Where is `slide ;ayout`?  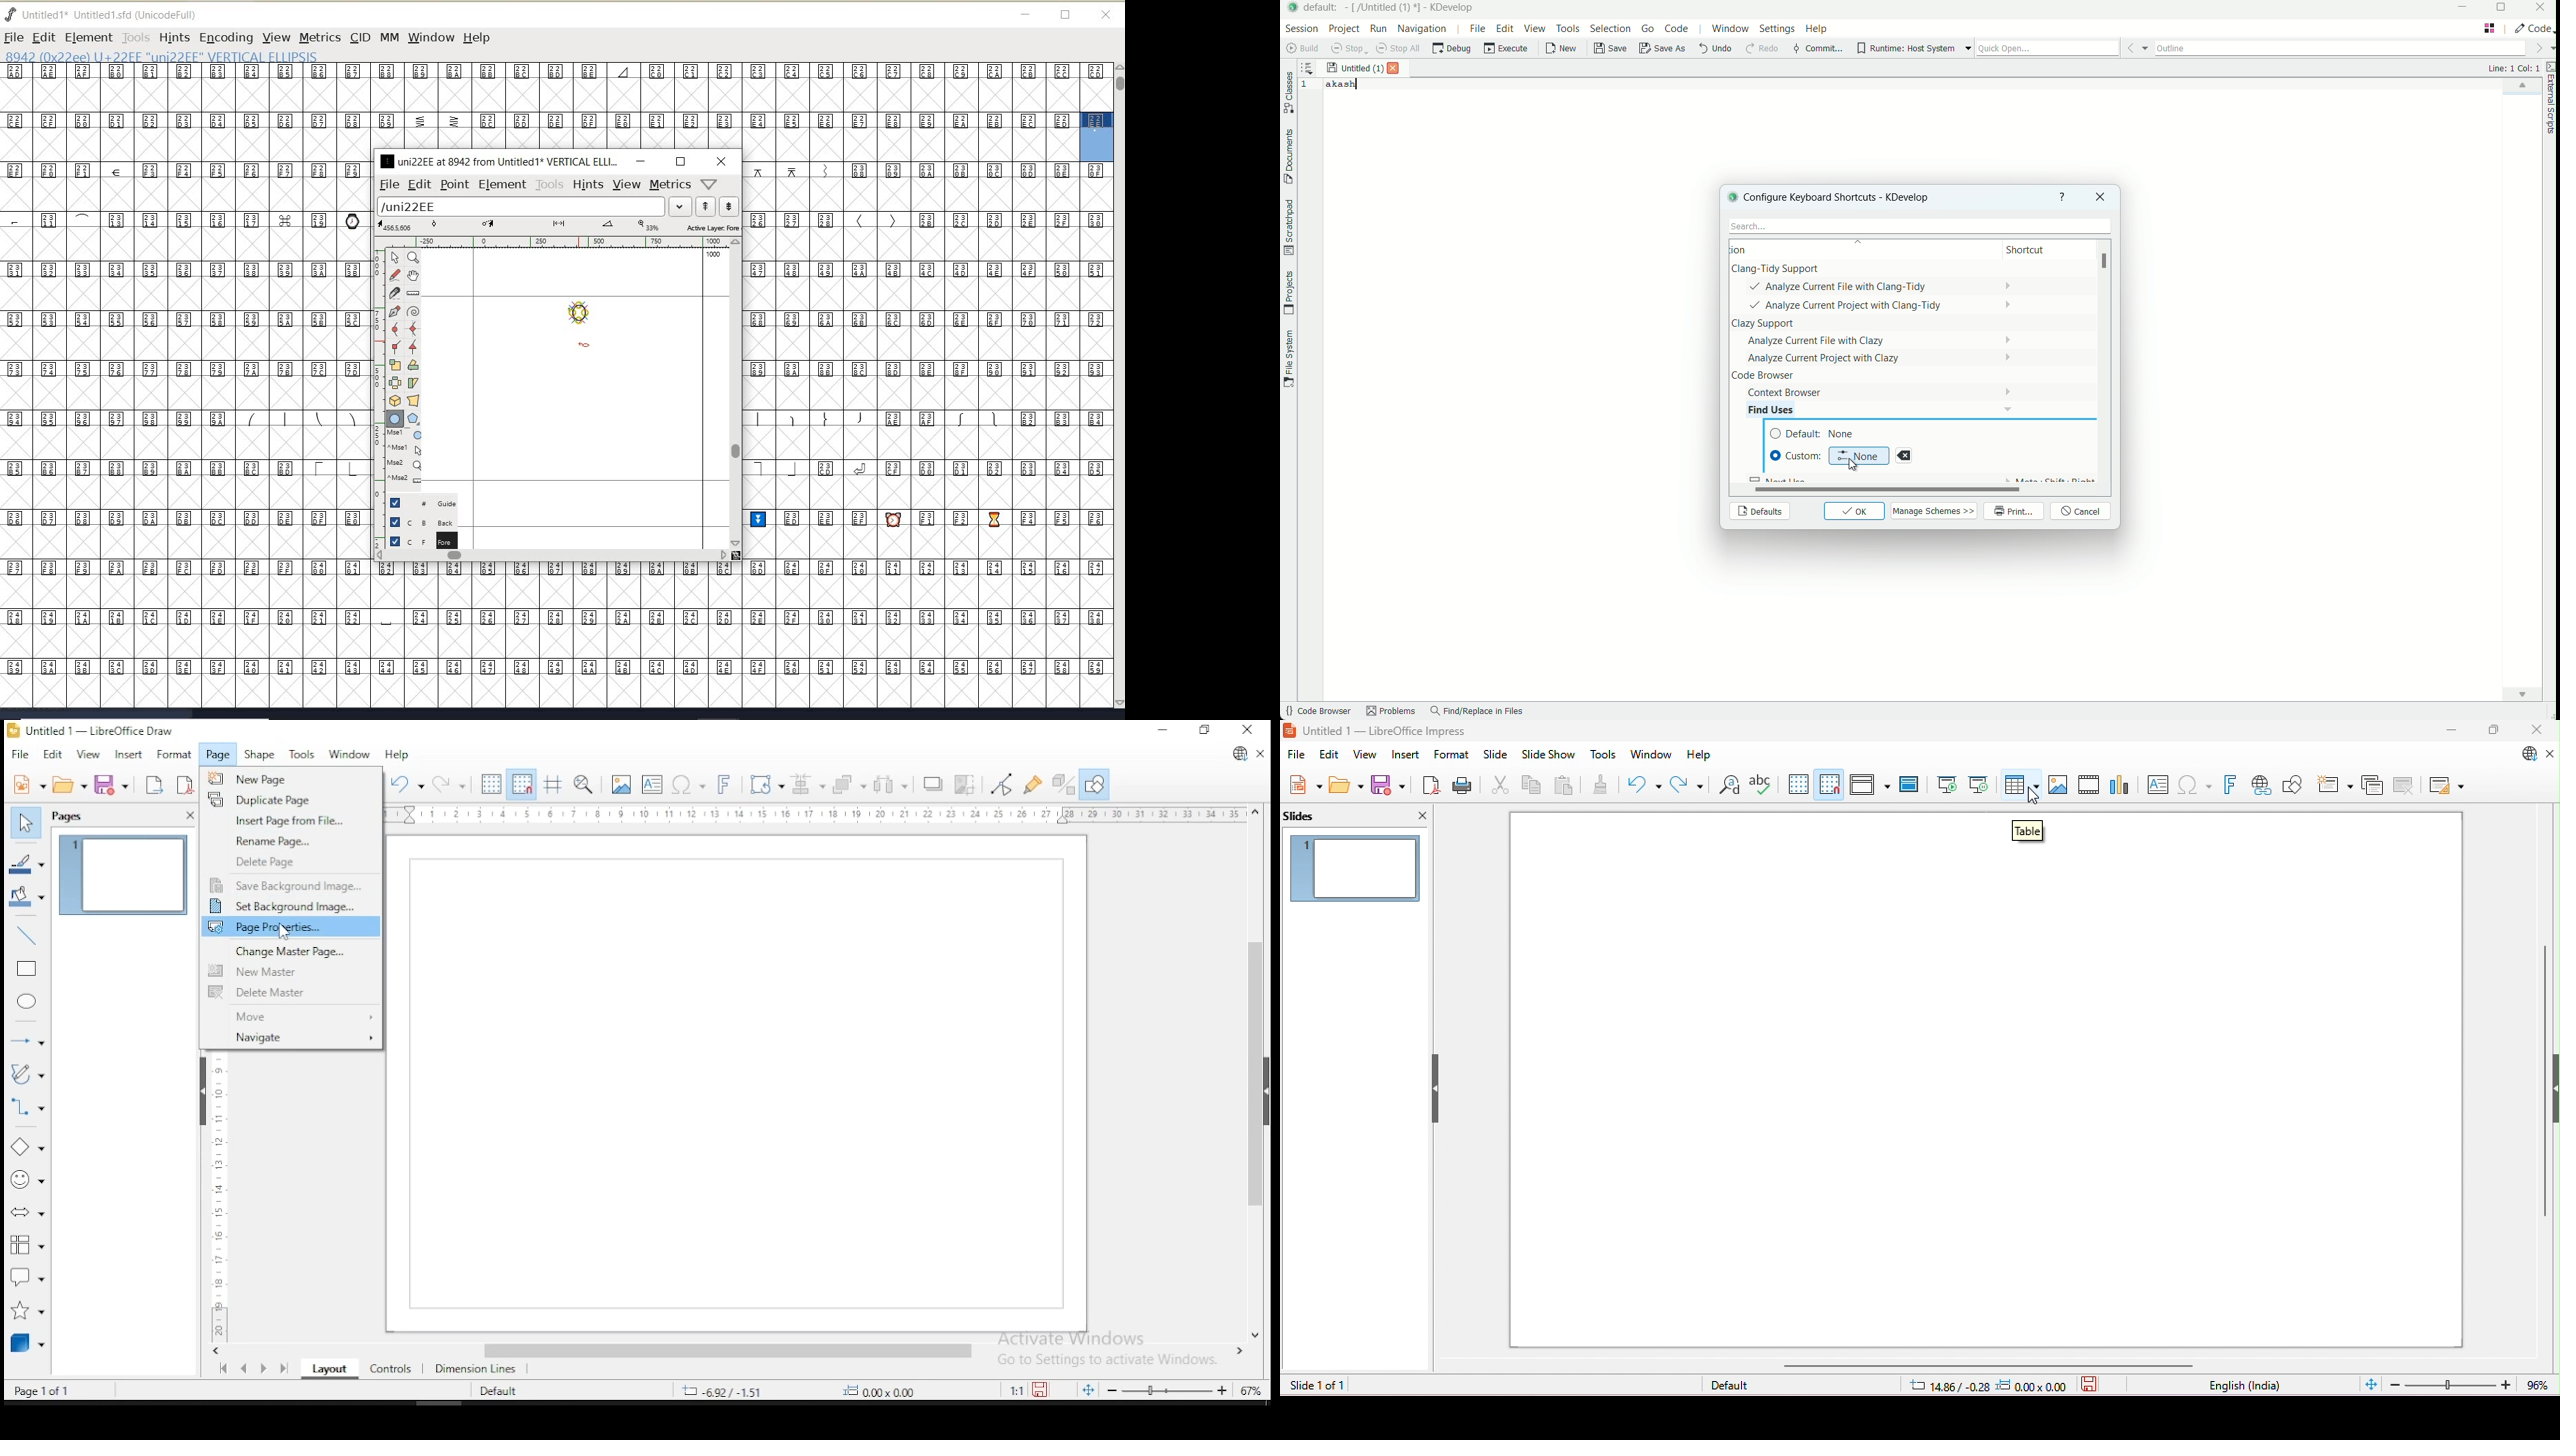
slide ;ayout is located at coordinates (2448, 787).